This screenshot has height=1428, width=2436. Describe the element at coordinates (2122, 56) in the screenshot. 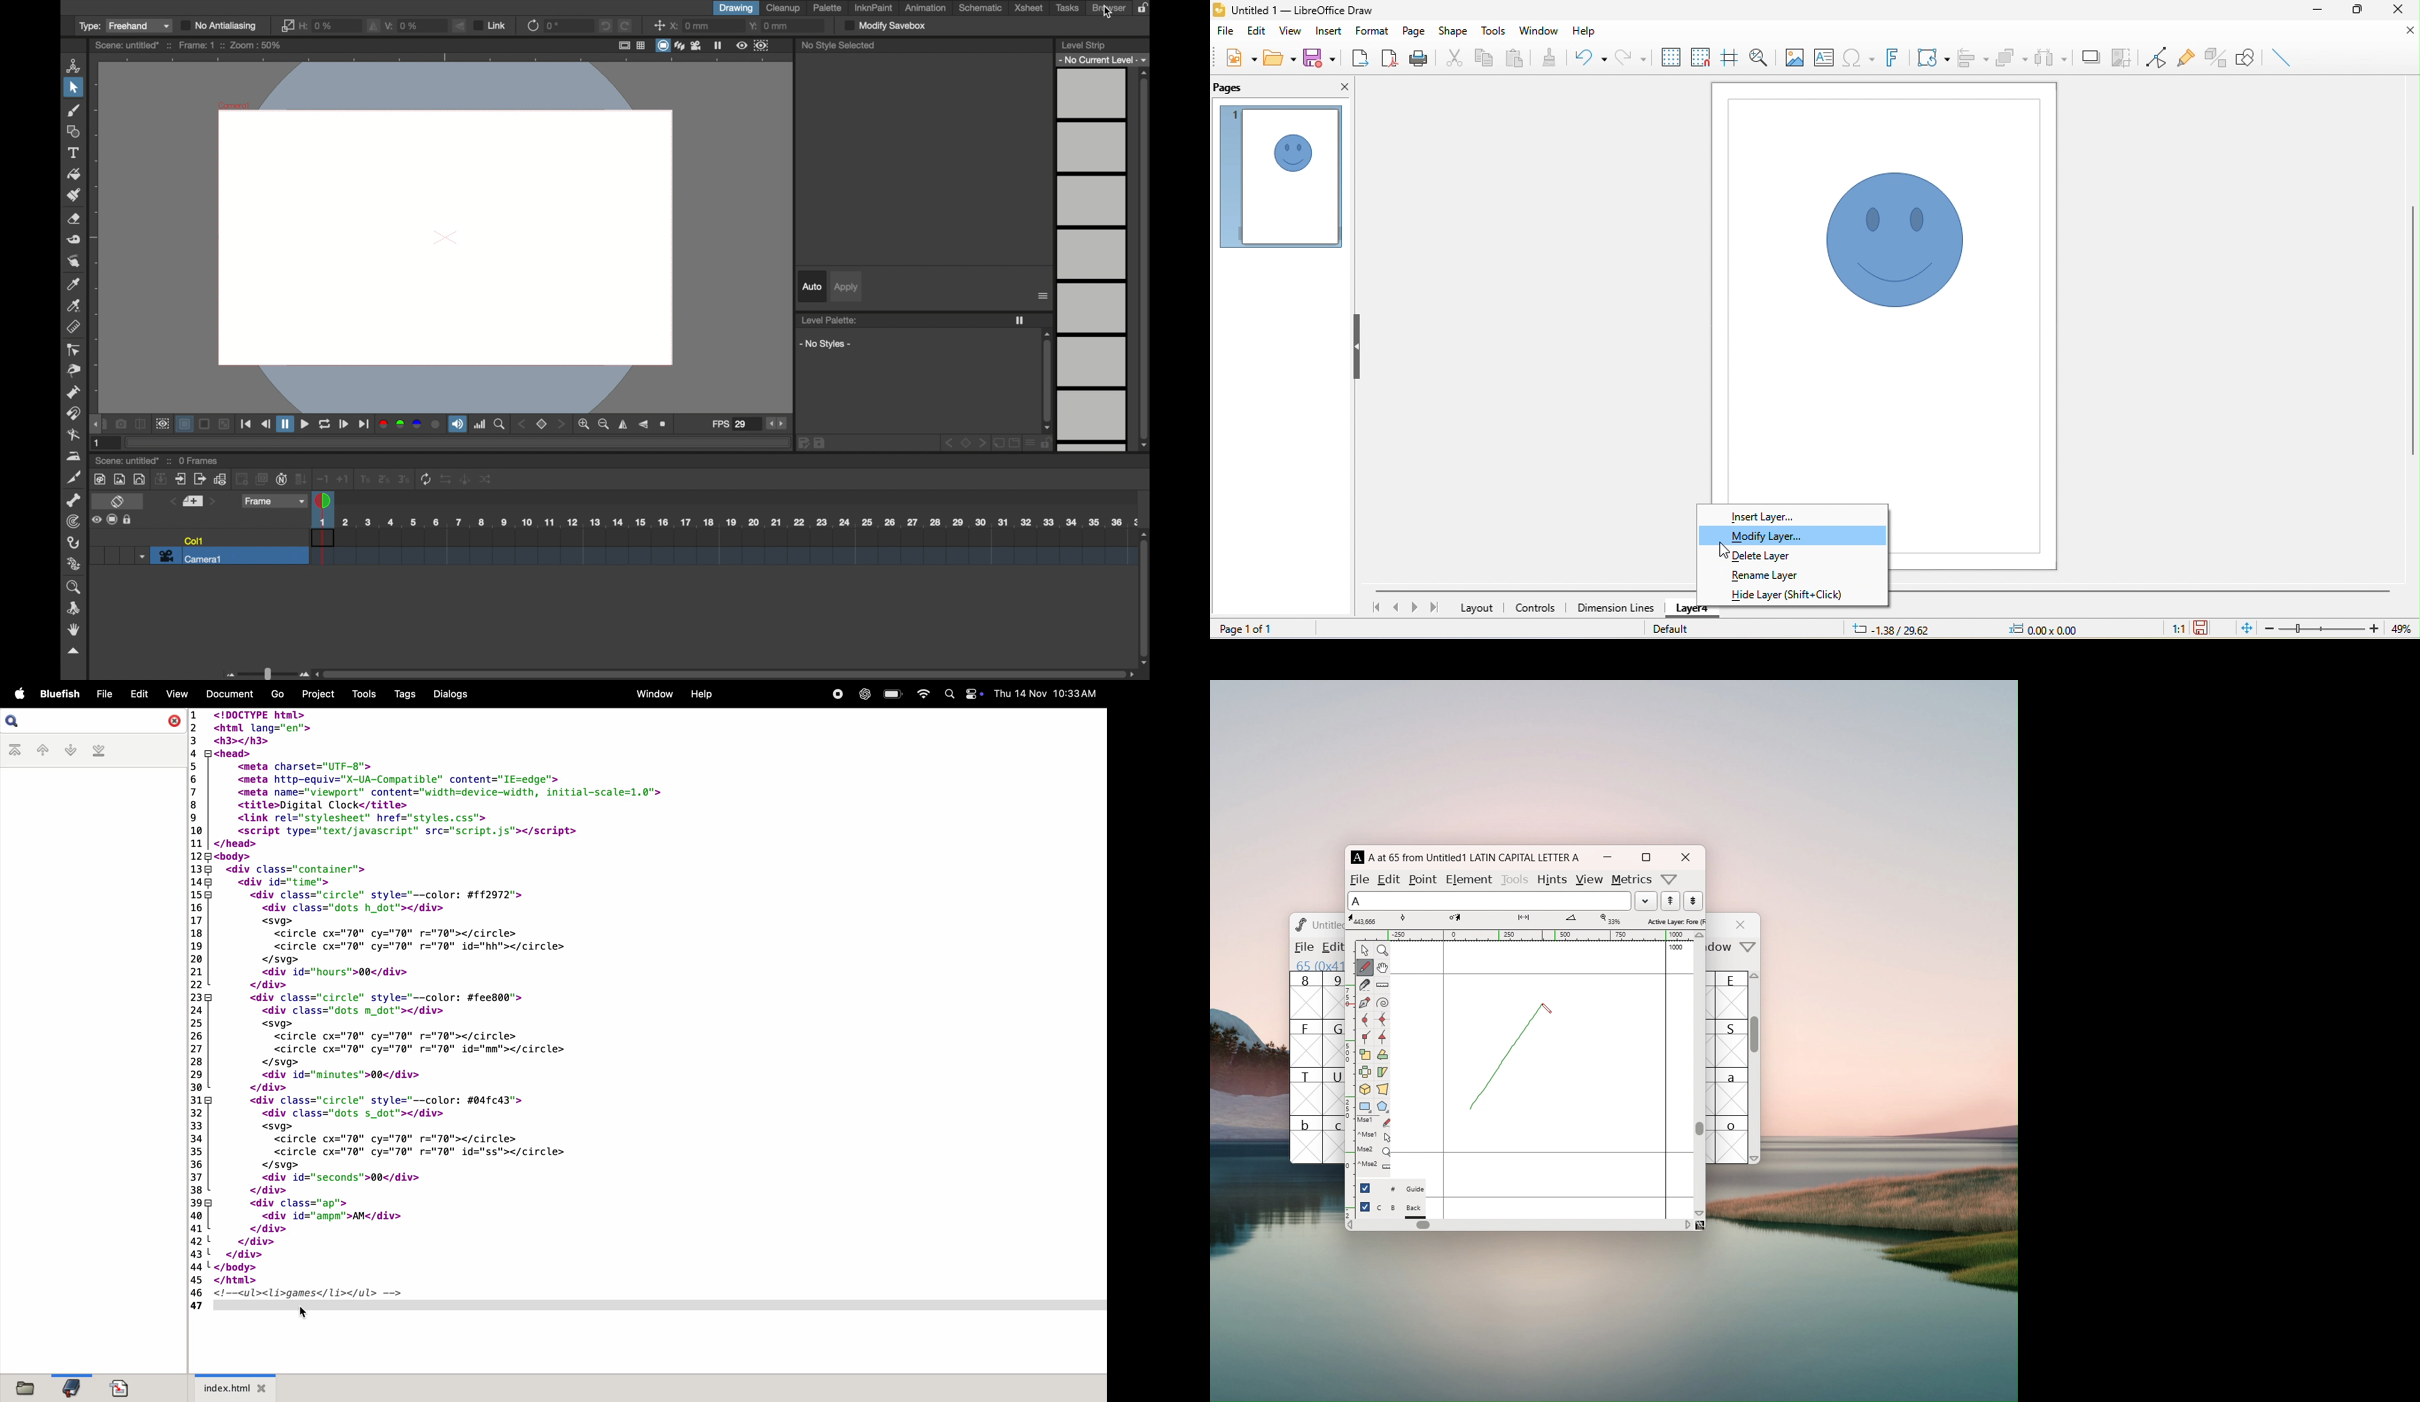

I see `crop image` at that location.